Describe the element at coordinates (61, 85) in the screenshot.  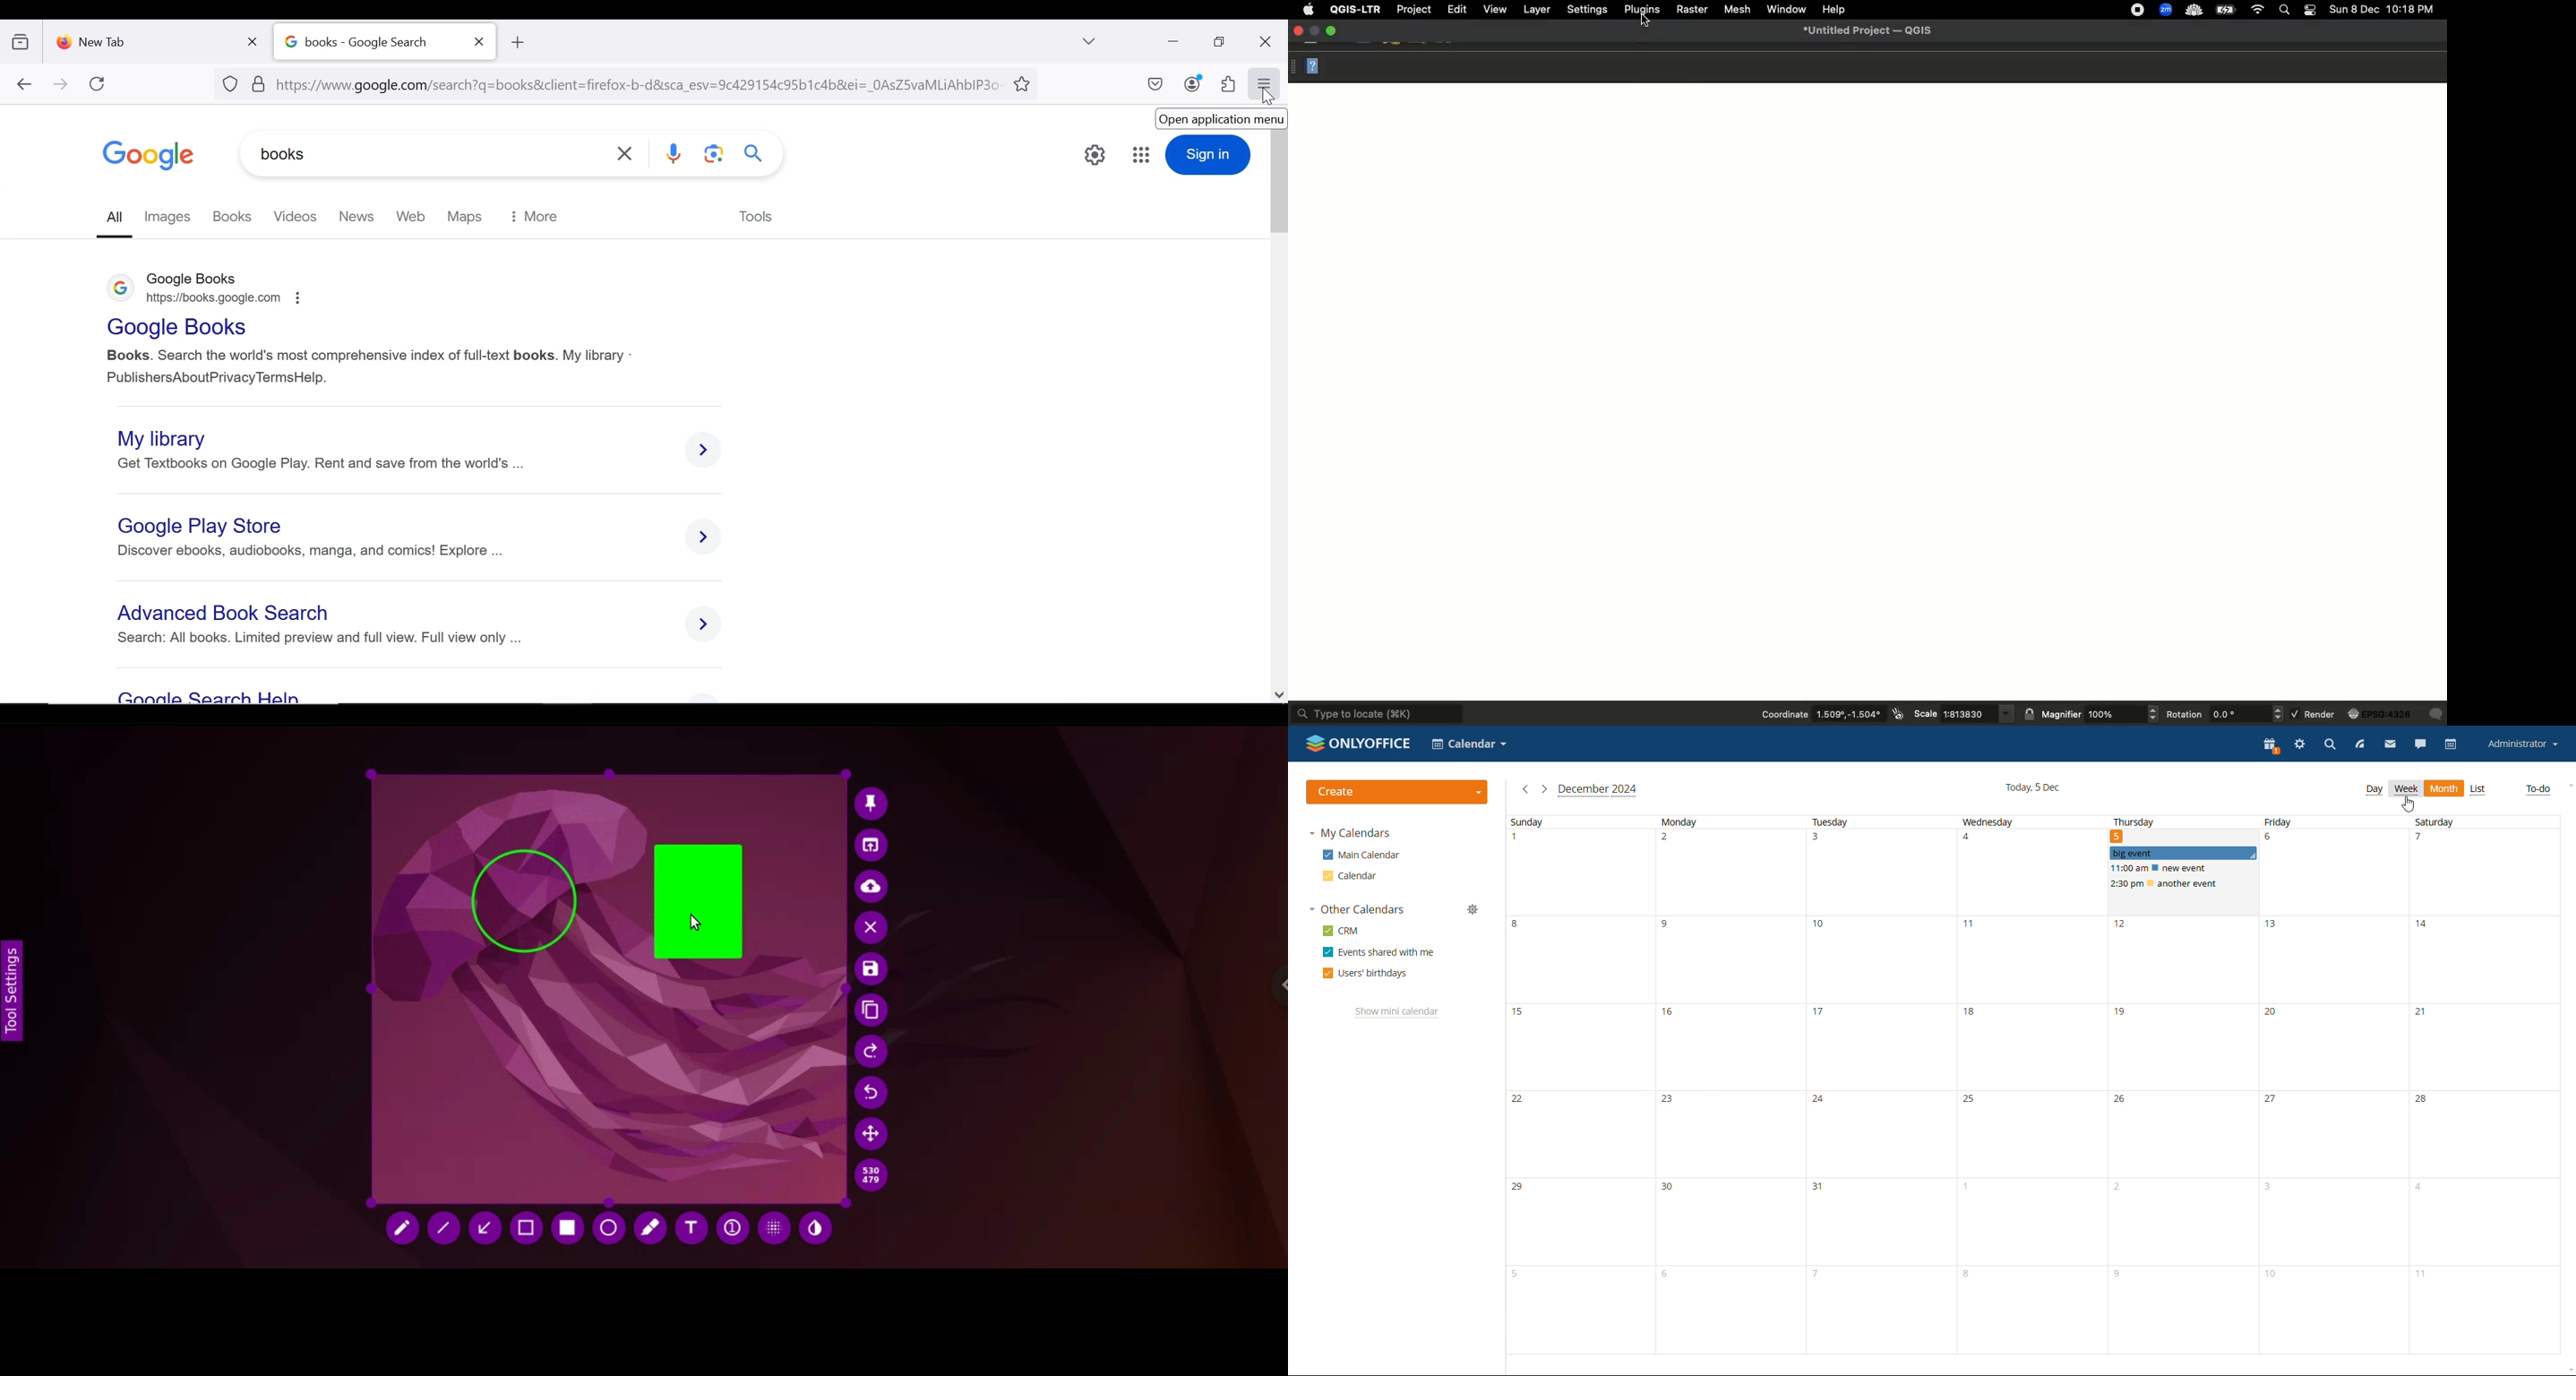
I see `forward` at that location.